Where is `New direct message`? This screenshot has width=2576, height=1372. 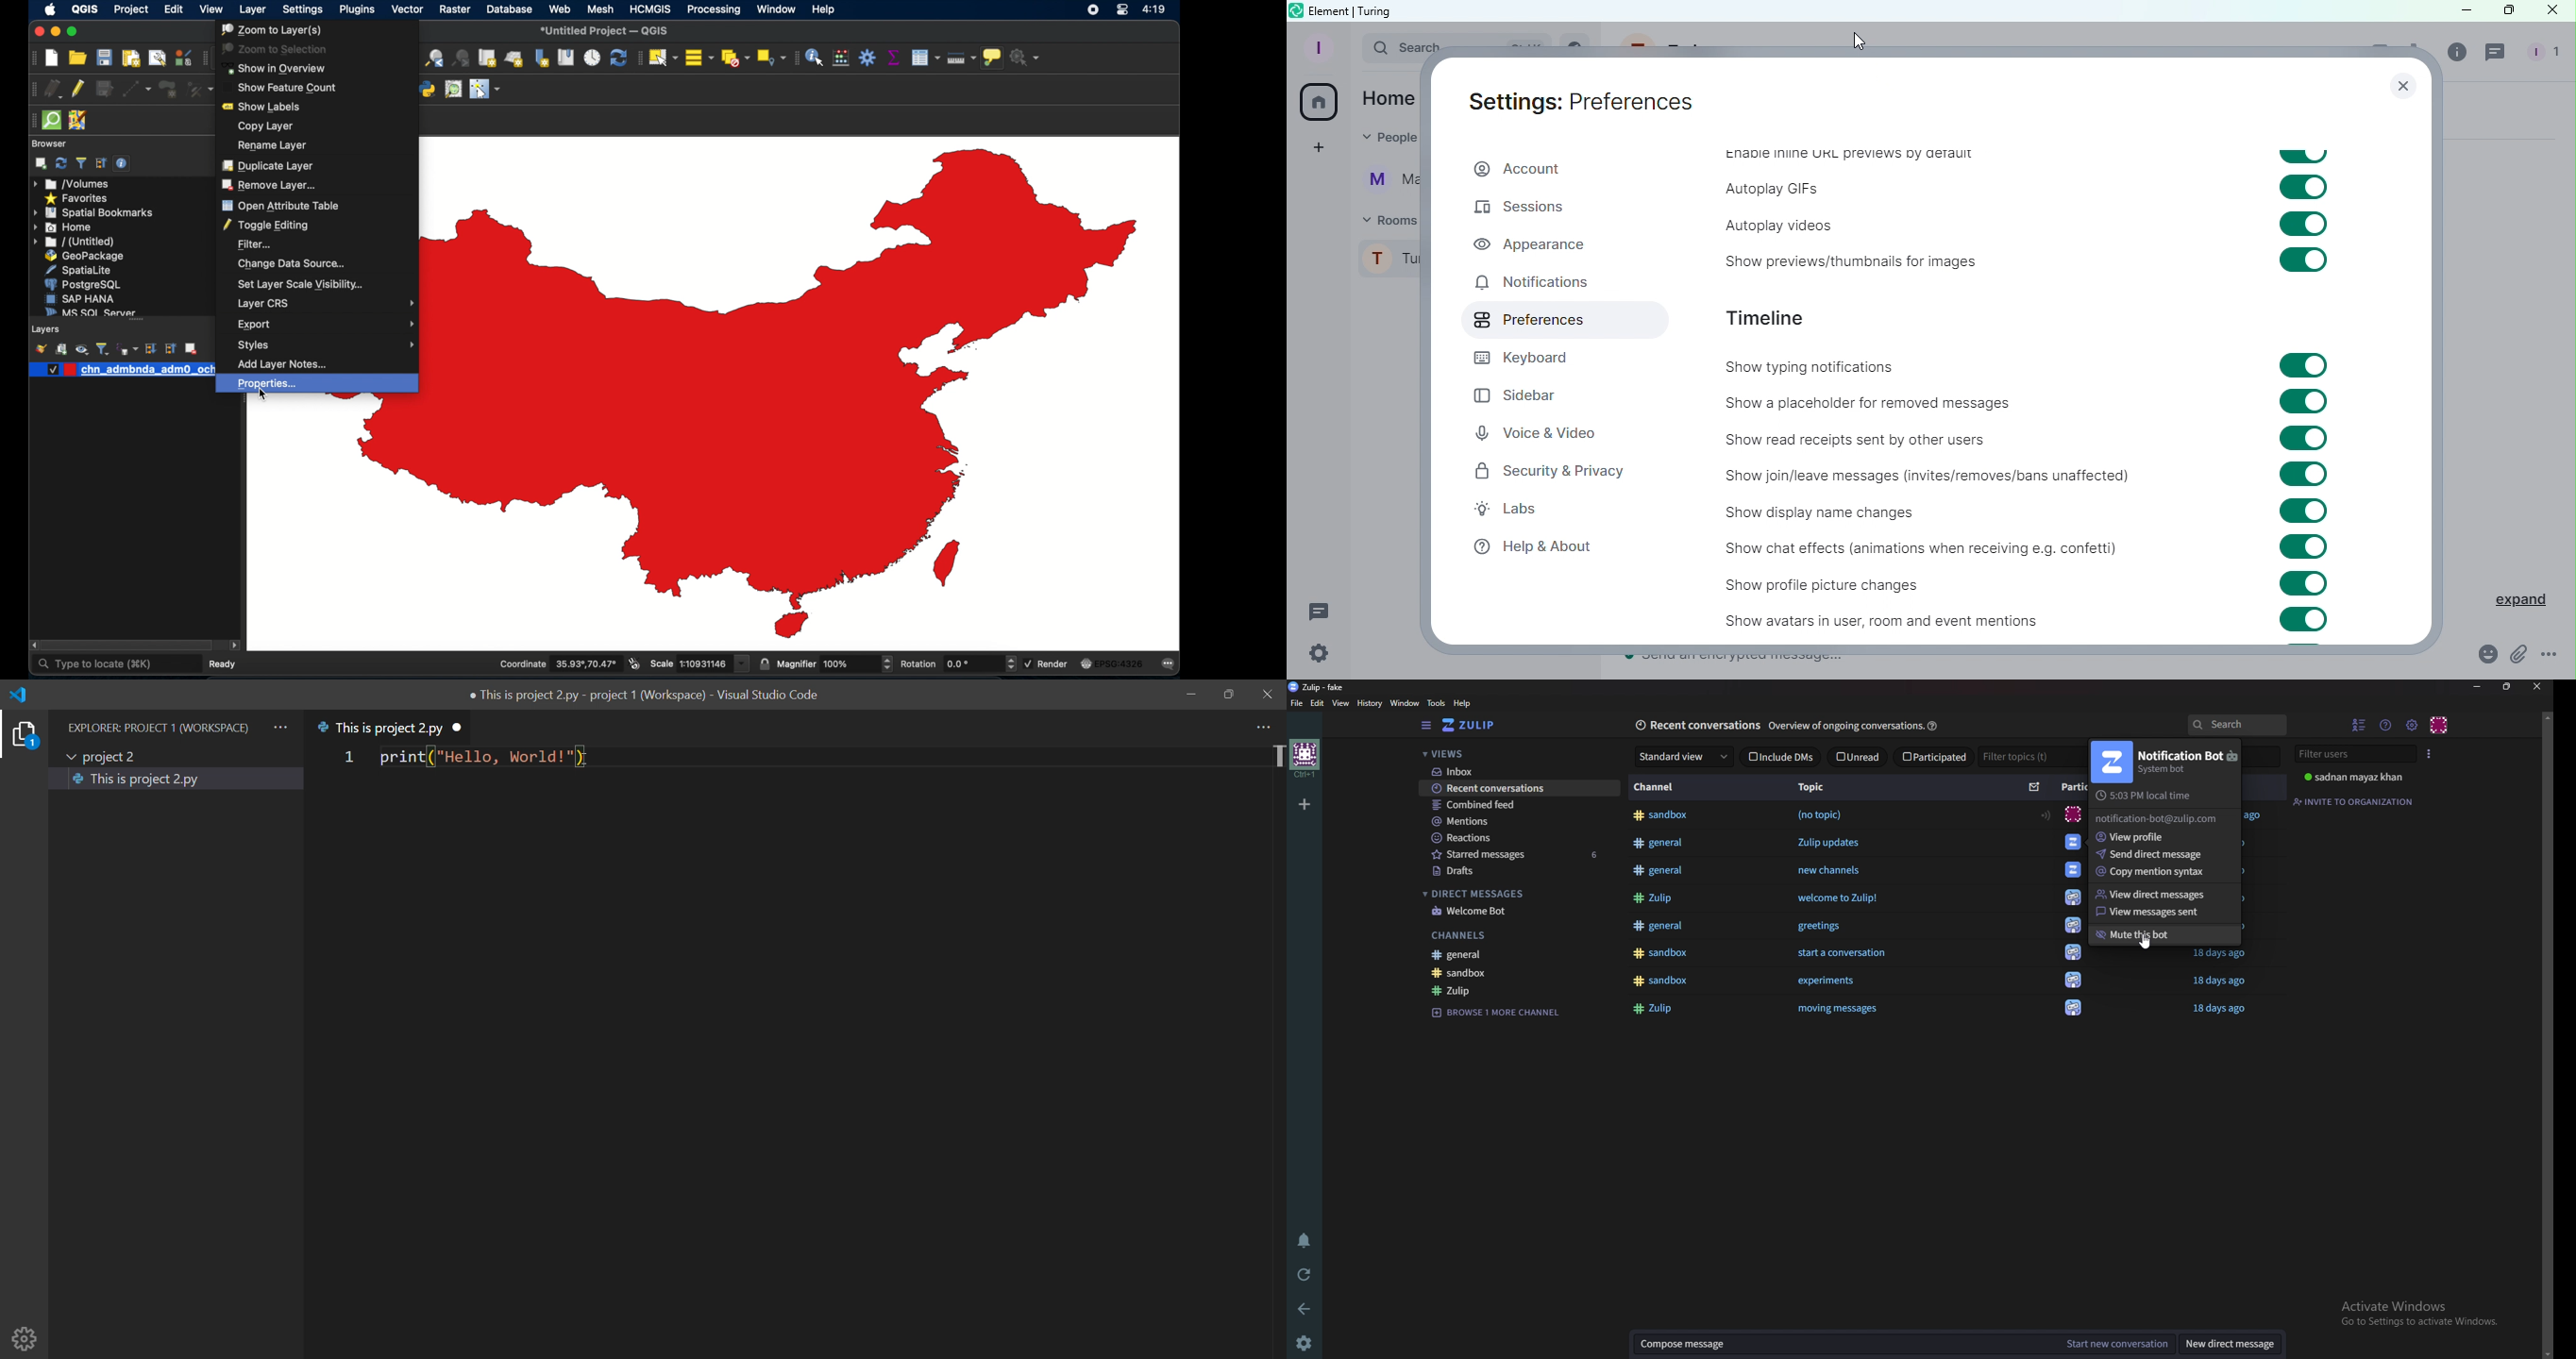
New direct message is located at coordinates (2227, 1343).